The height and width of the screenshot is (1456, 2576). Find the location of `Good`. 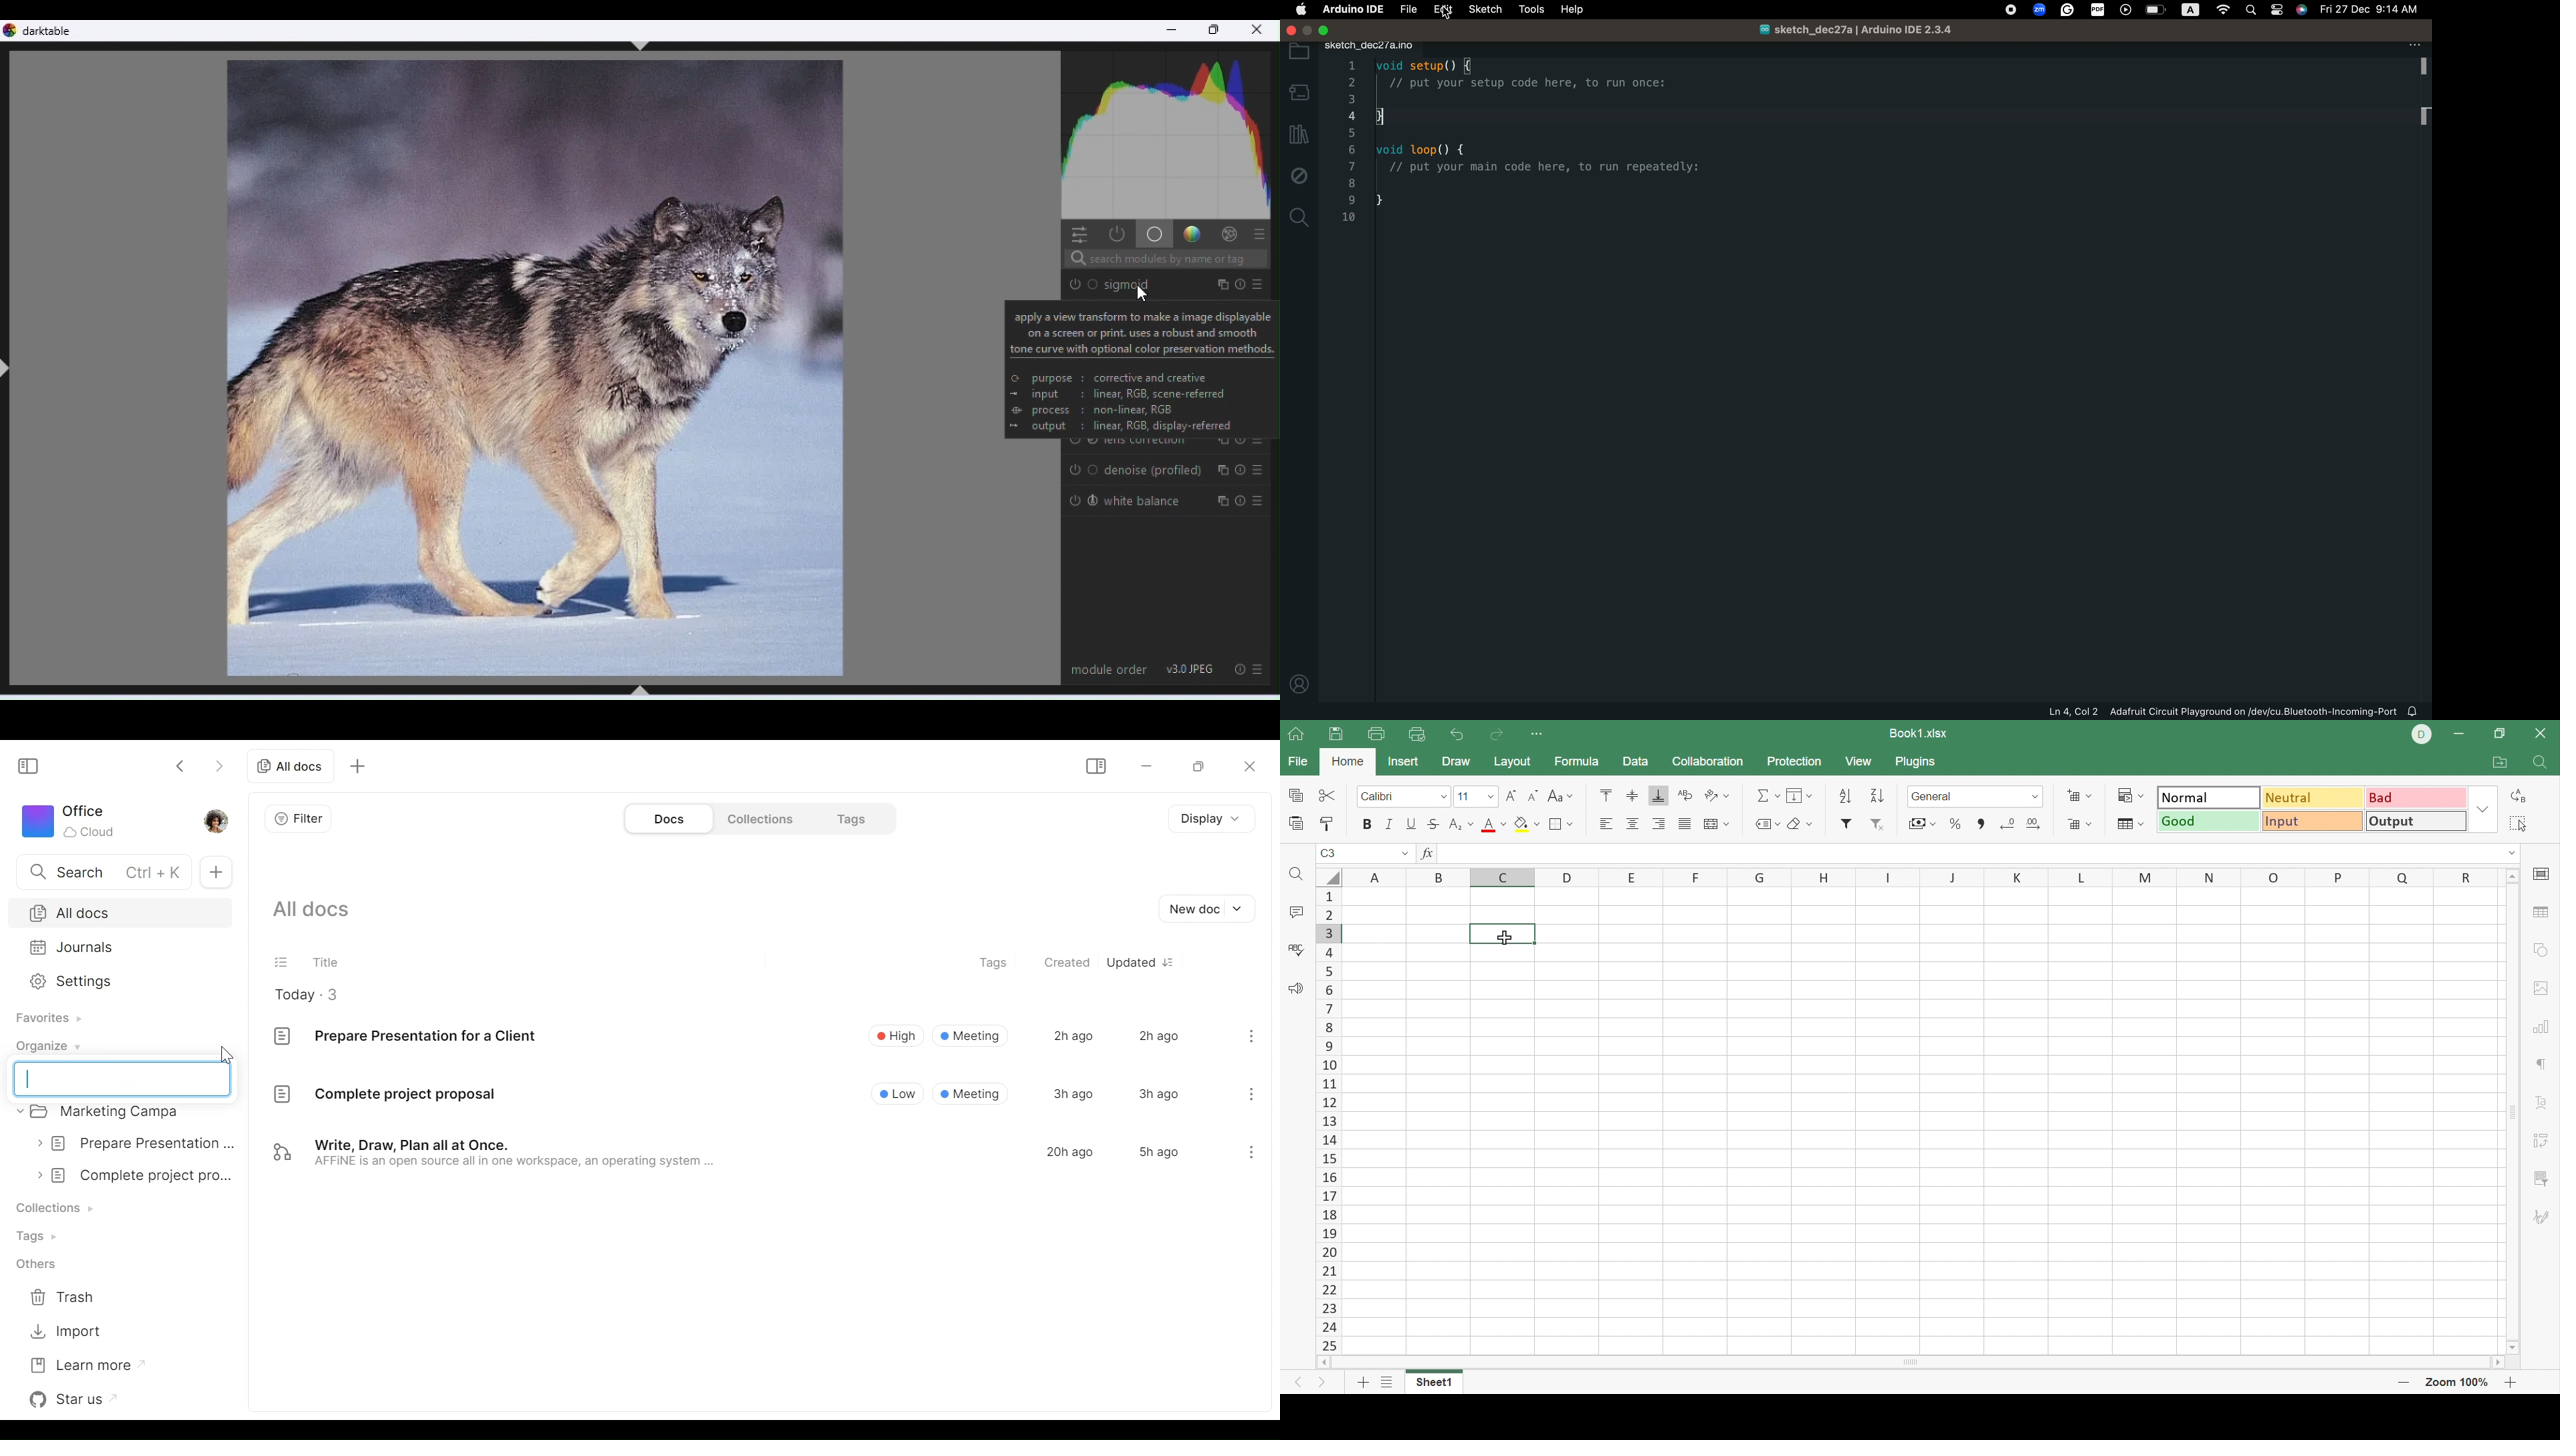

Good is located at coordinates (2209, 822).